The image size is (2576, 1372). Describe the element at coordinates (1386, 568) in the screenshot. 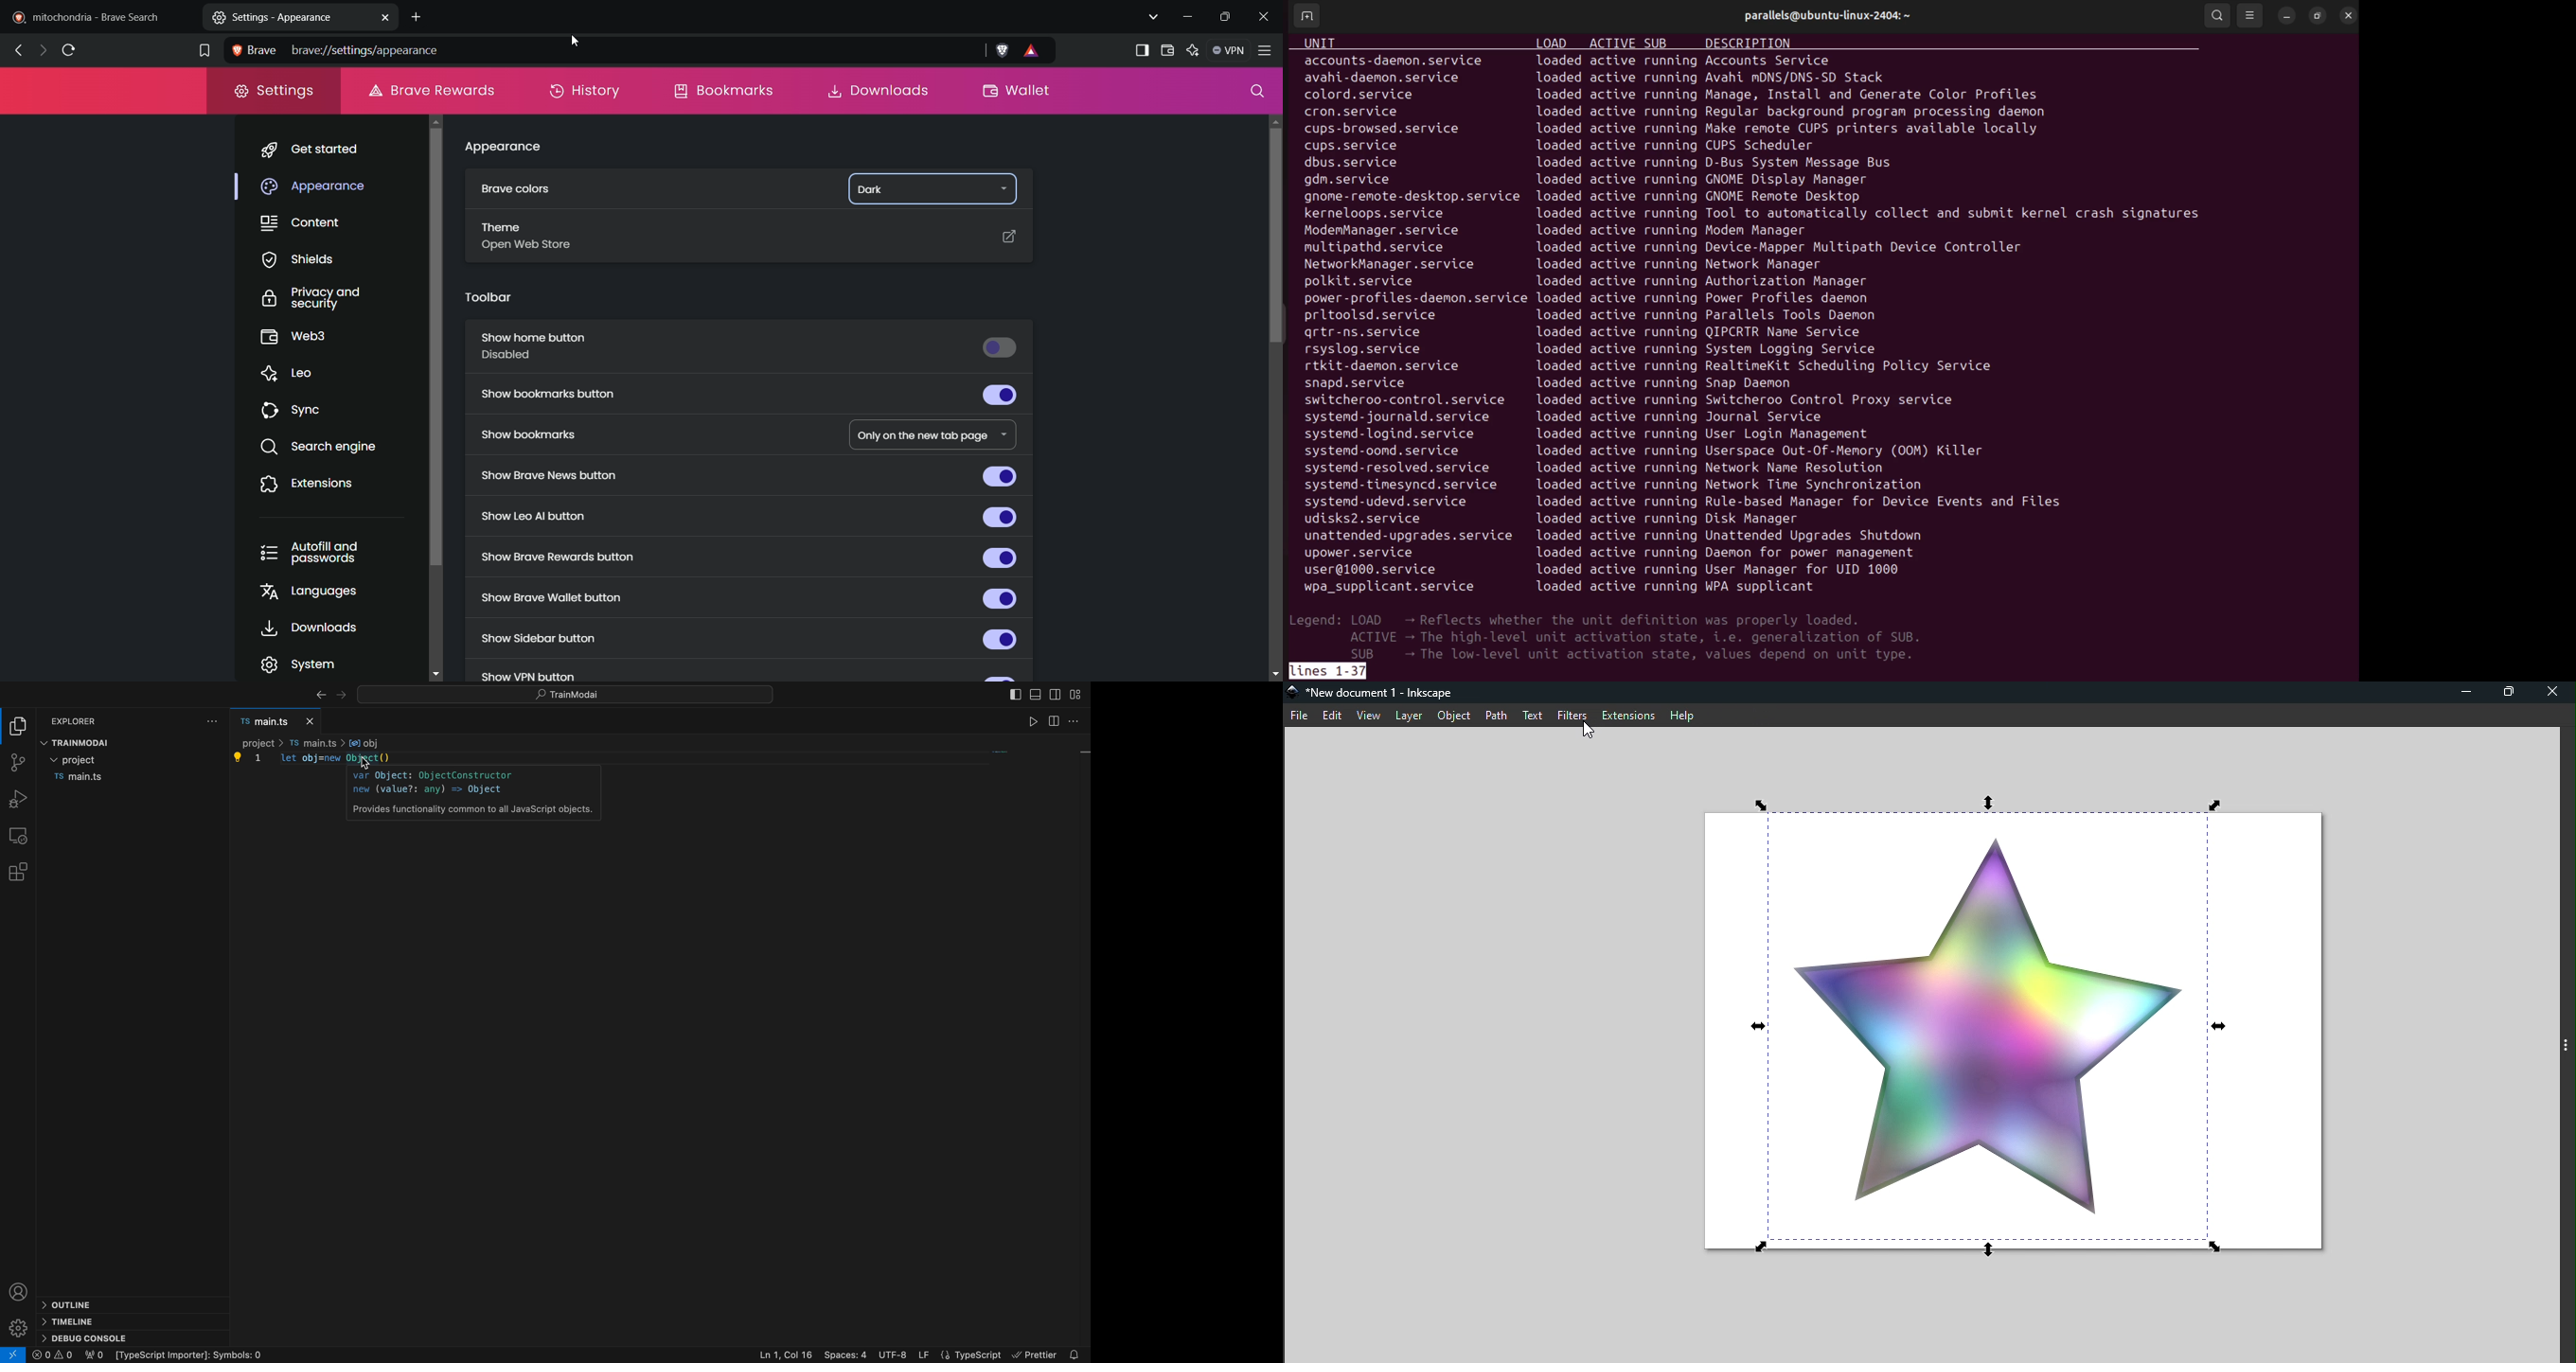

I see `use 100 service` at that location.